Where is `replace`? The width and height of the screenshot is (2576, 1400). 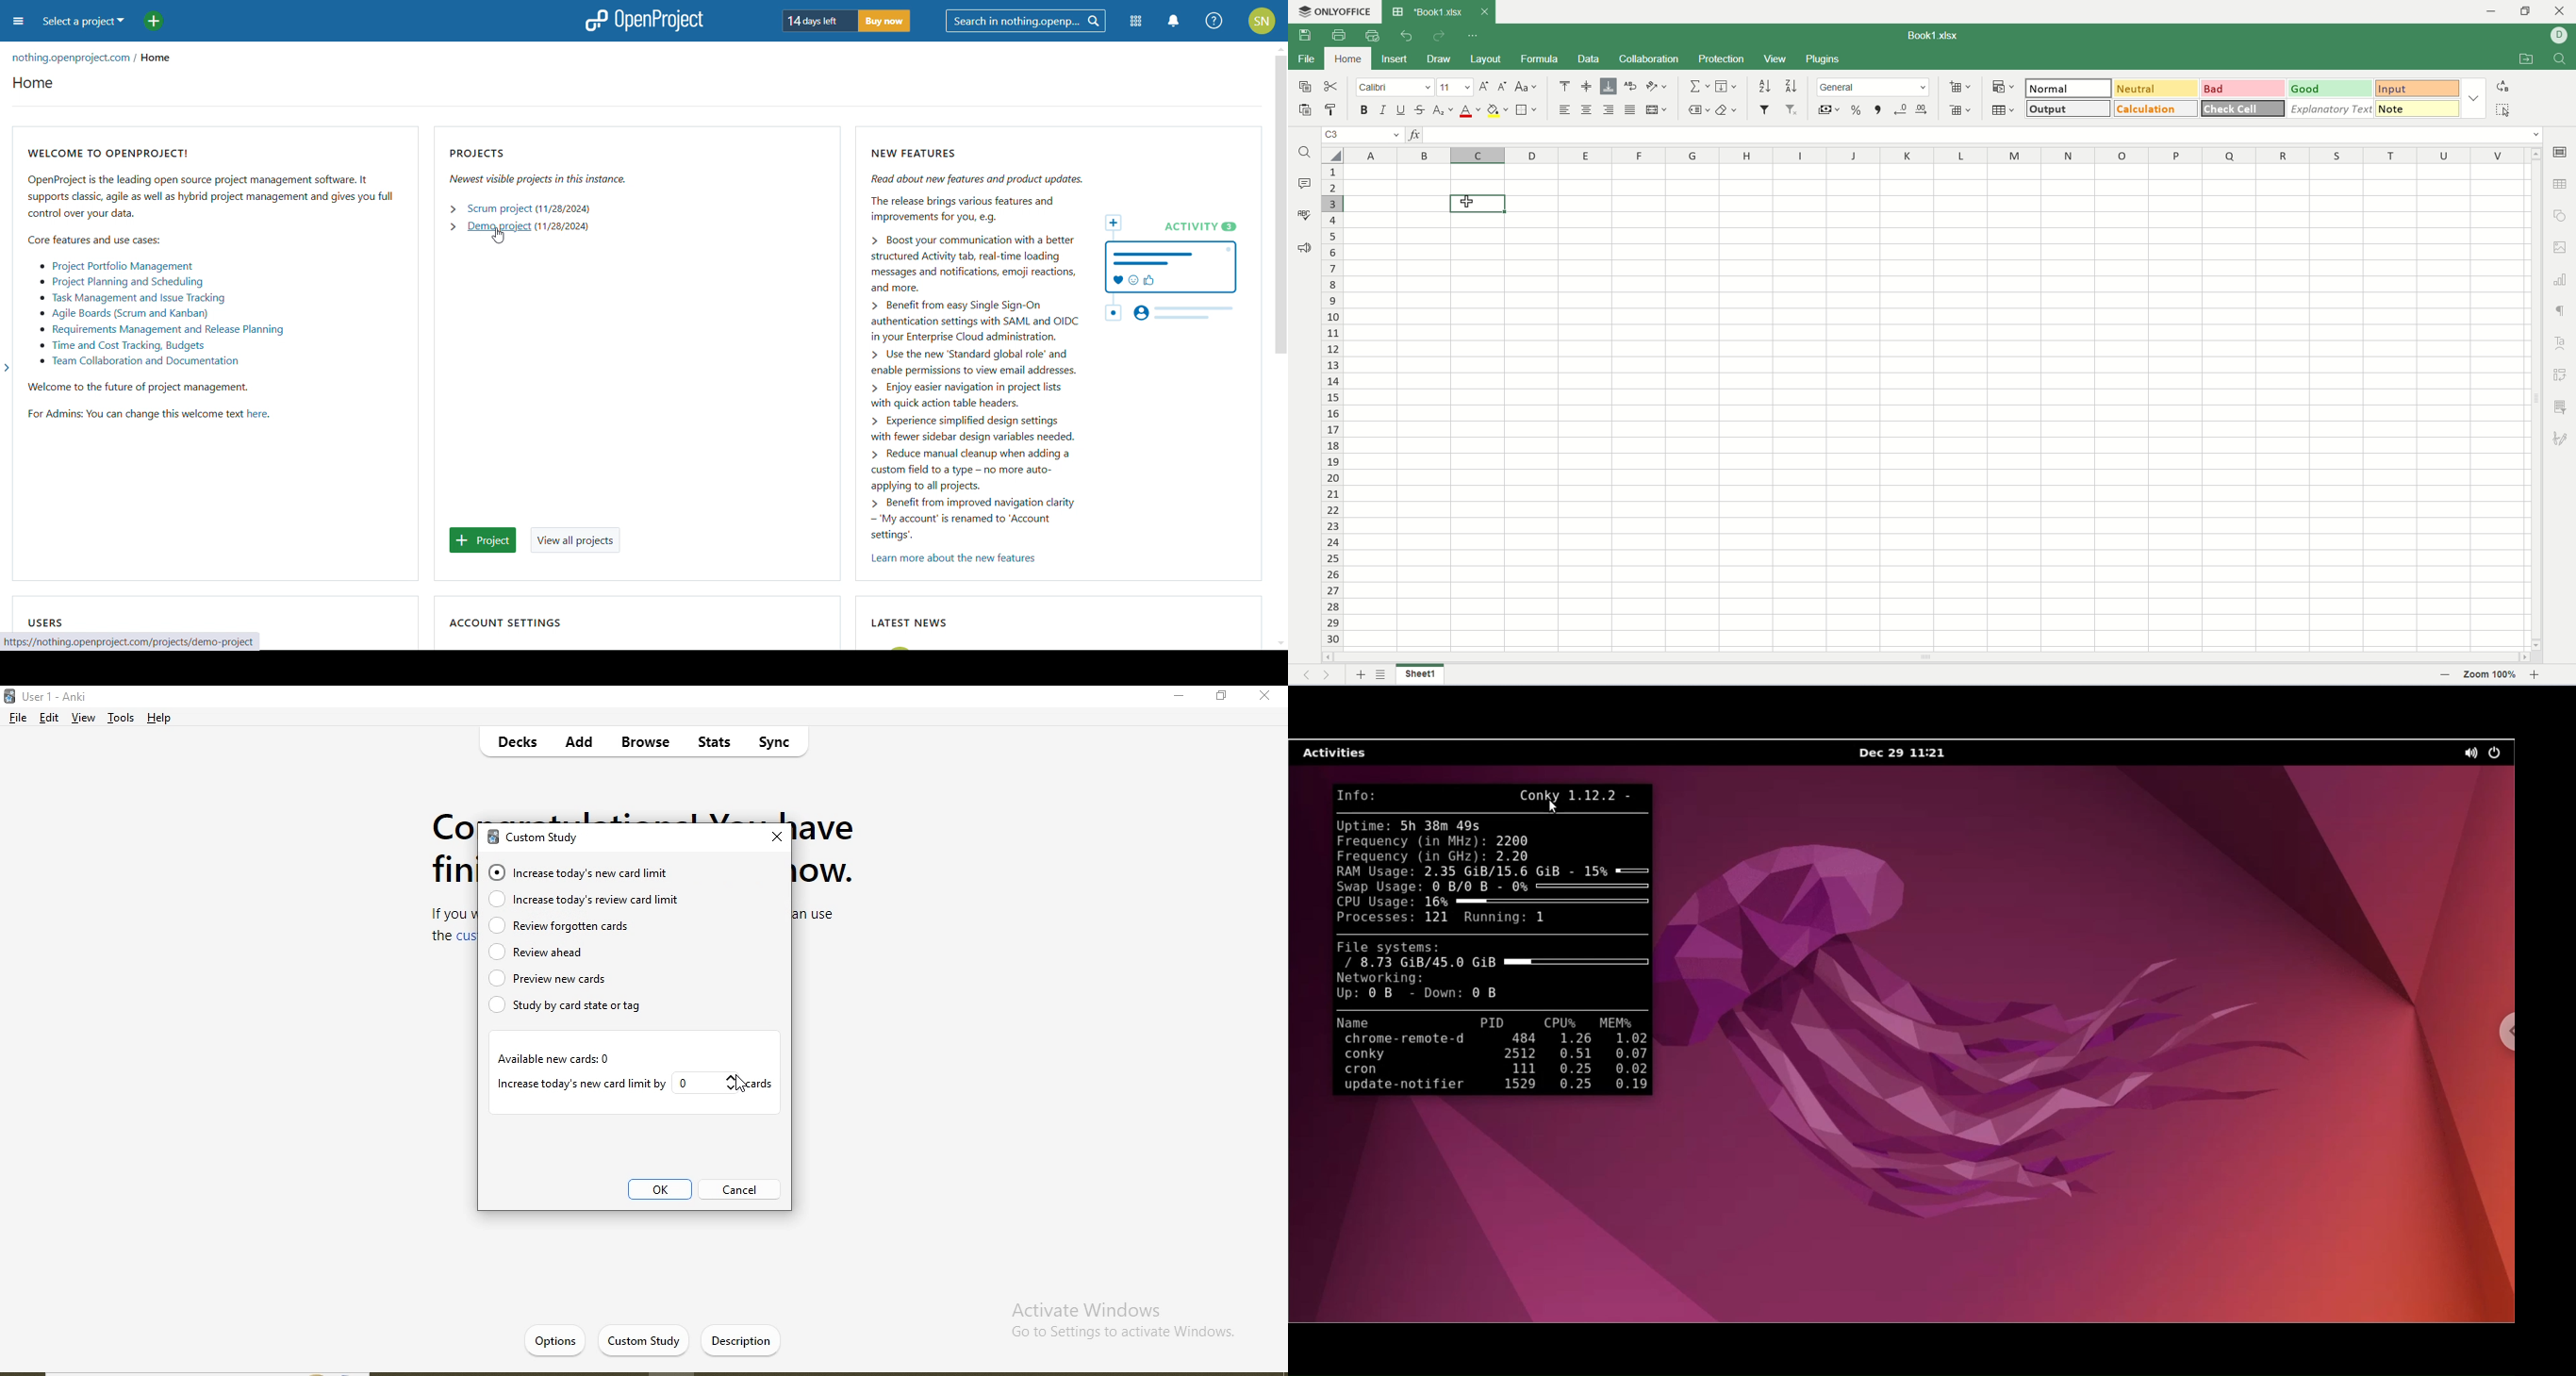 replace is located at coordinates (2505, 86).